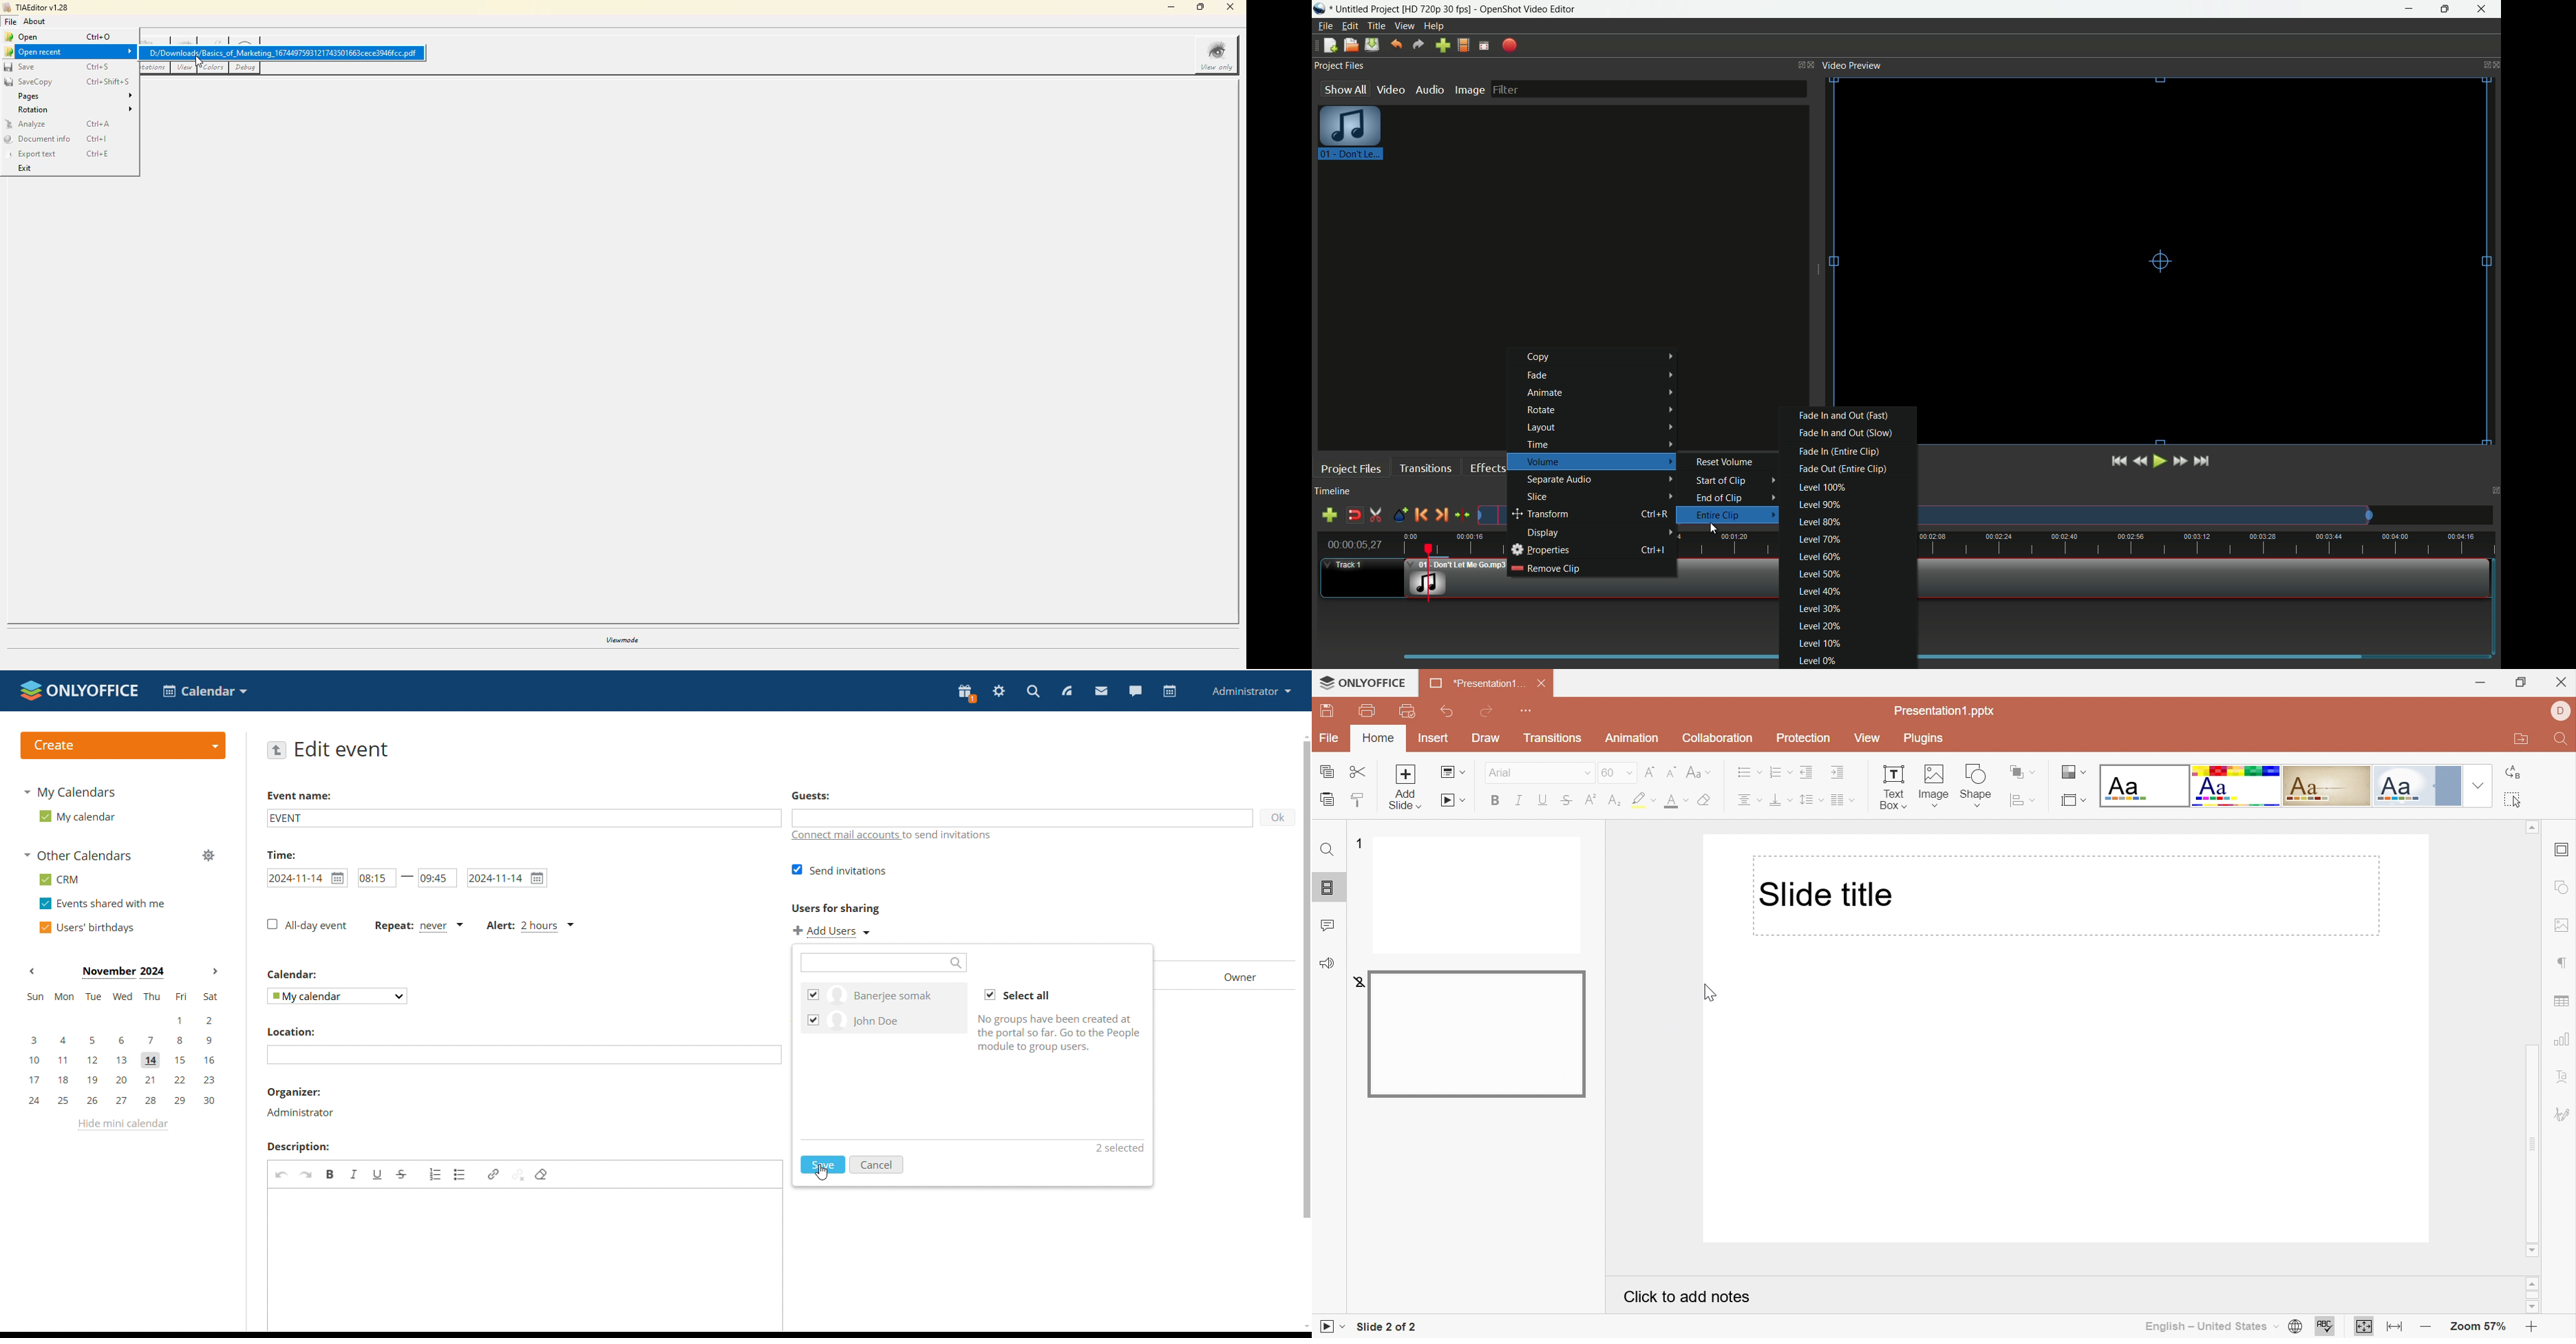  Describe the element at coordinates (1490, 738) in the screenshot. I see `Draw` at that location.